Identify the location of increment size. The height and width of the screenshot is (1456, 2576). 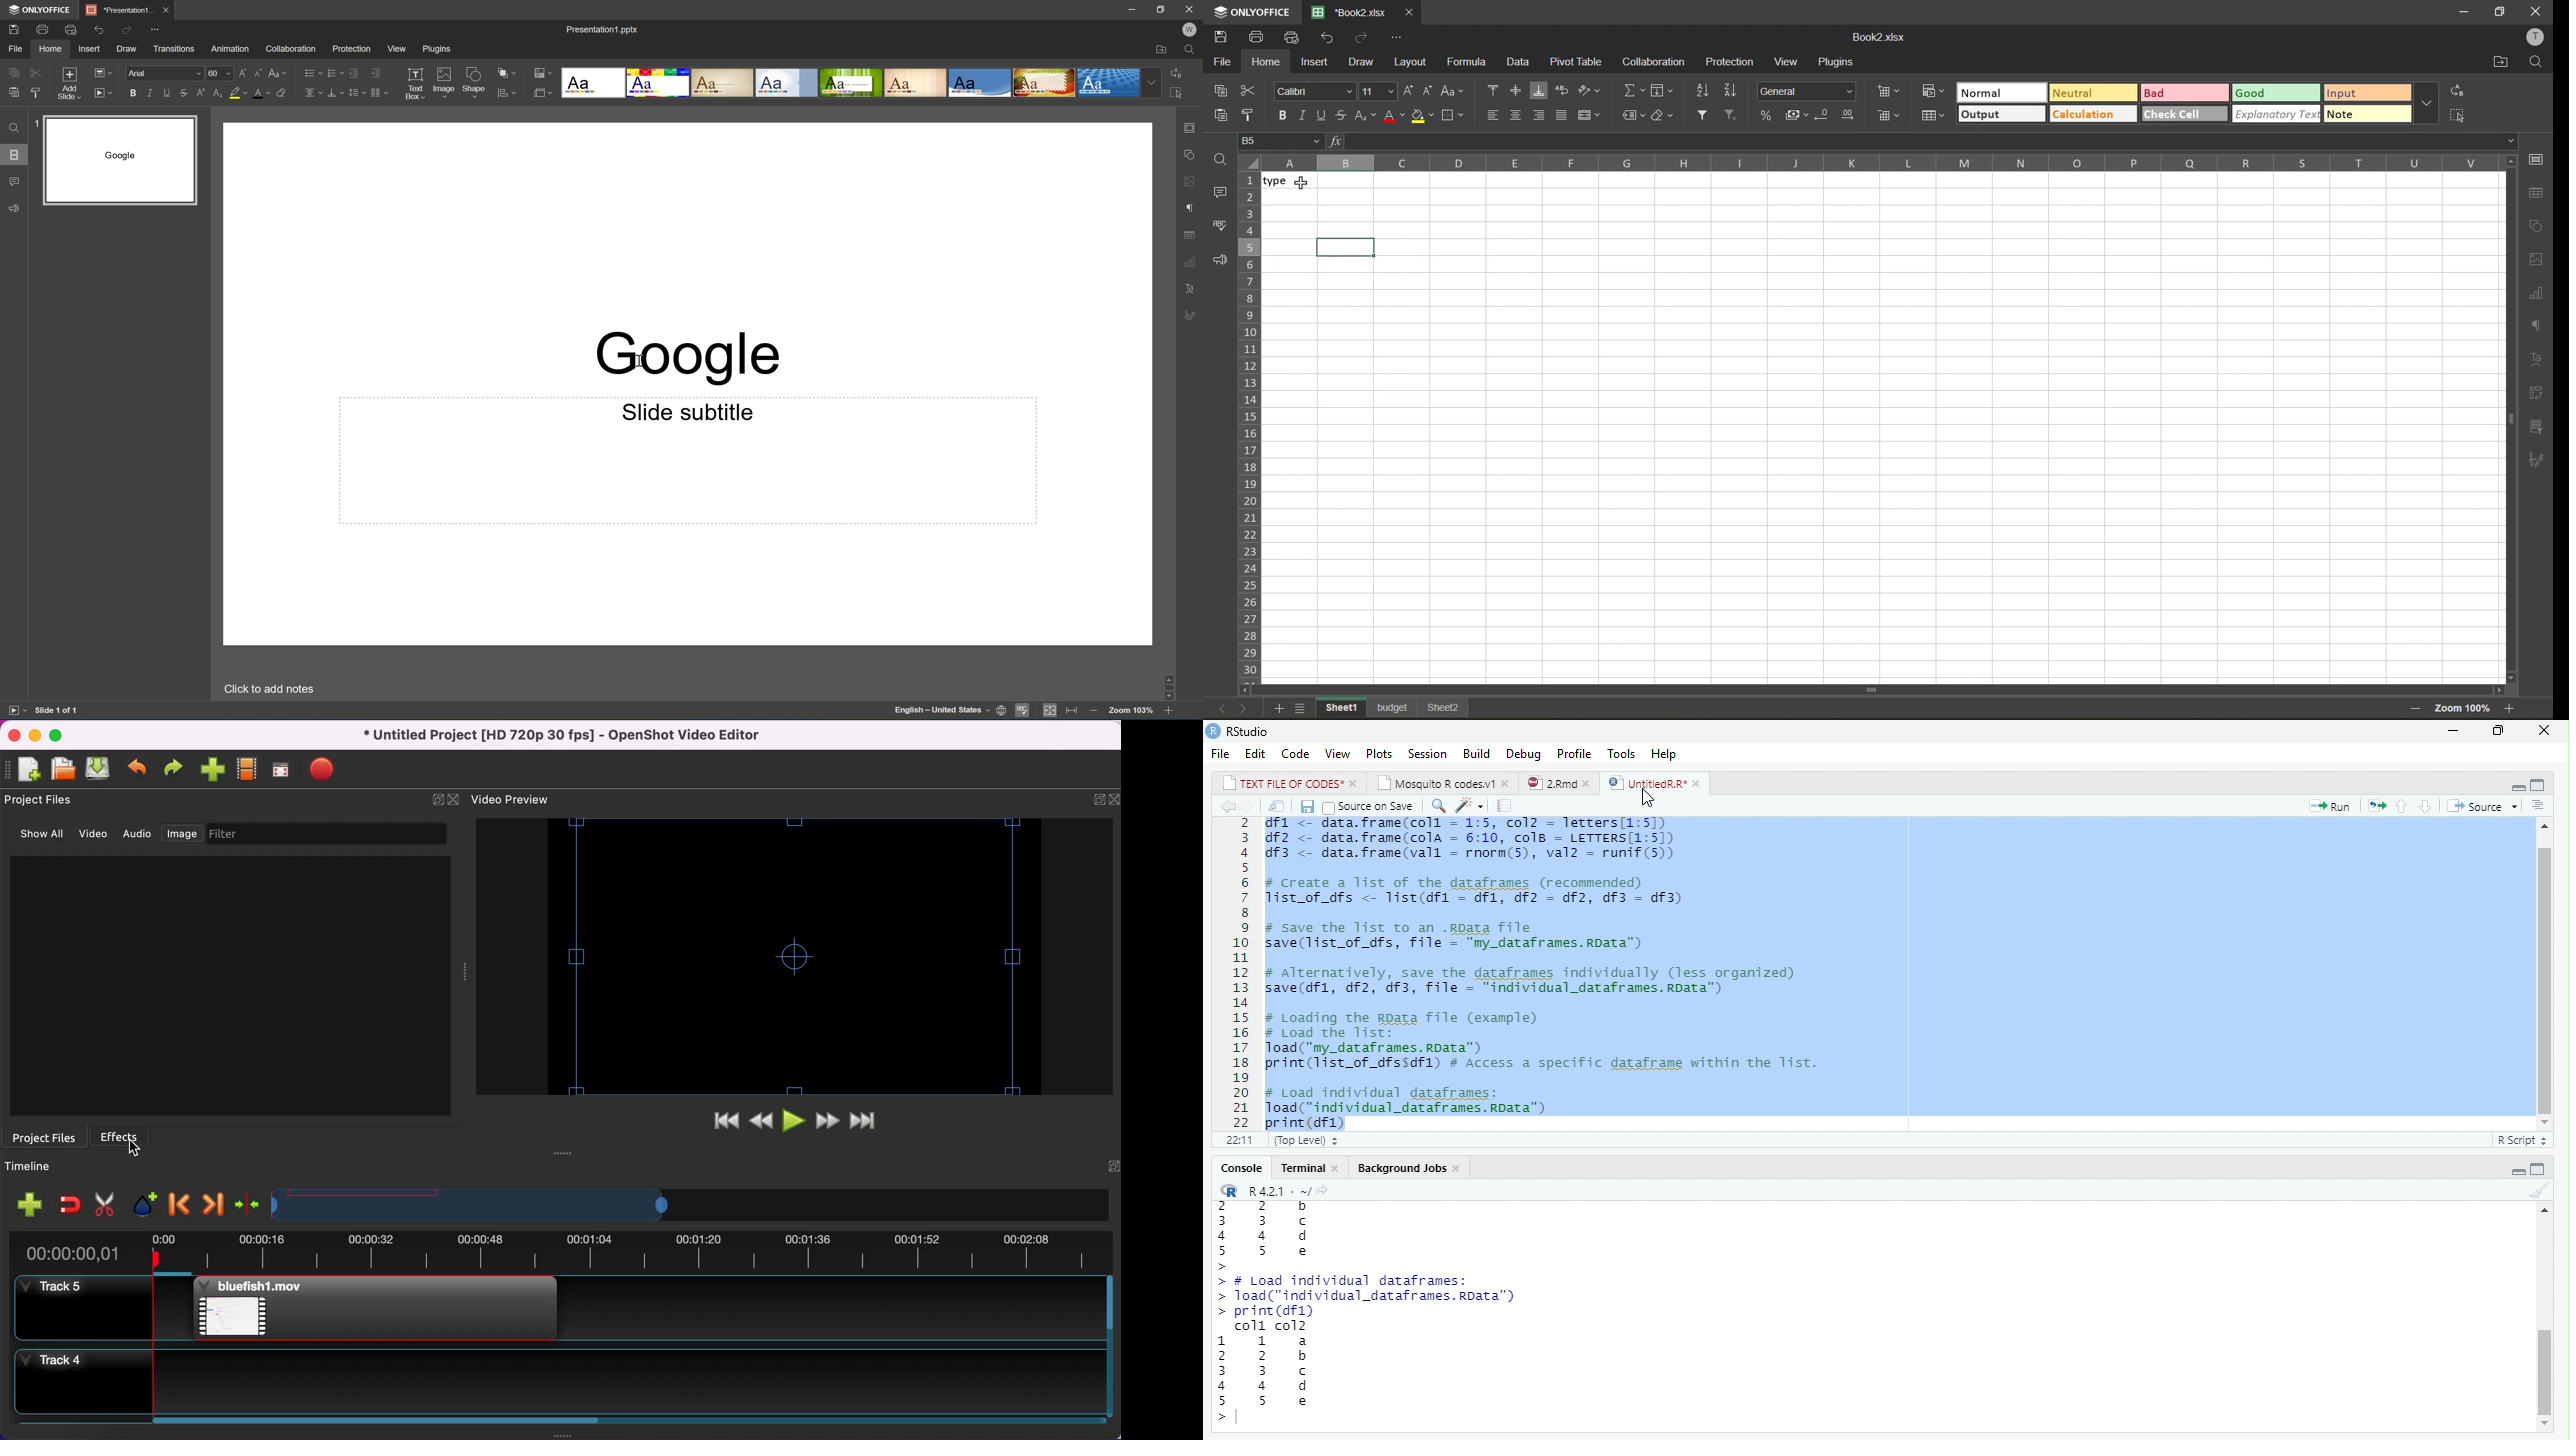
(1410, 89).